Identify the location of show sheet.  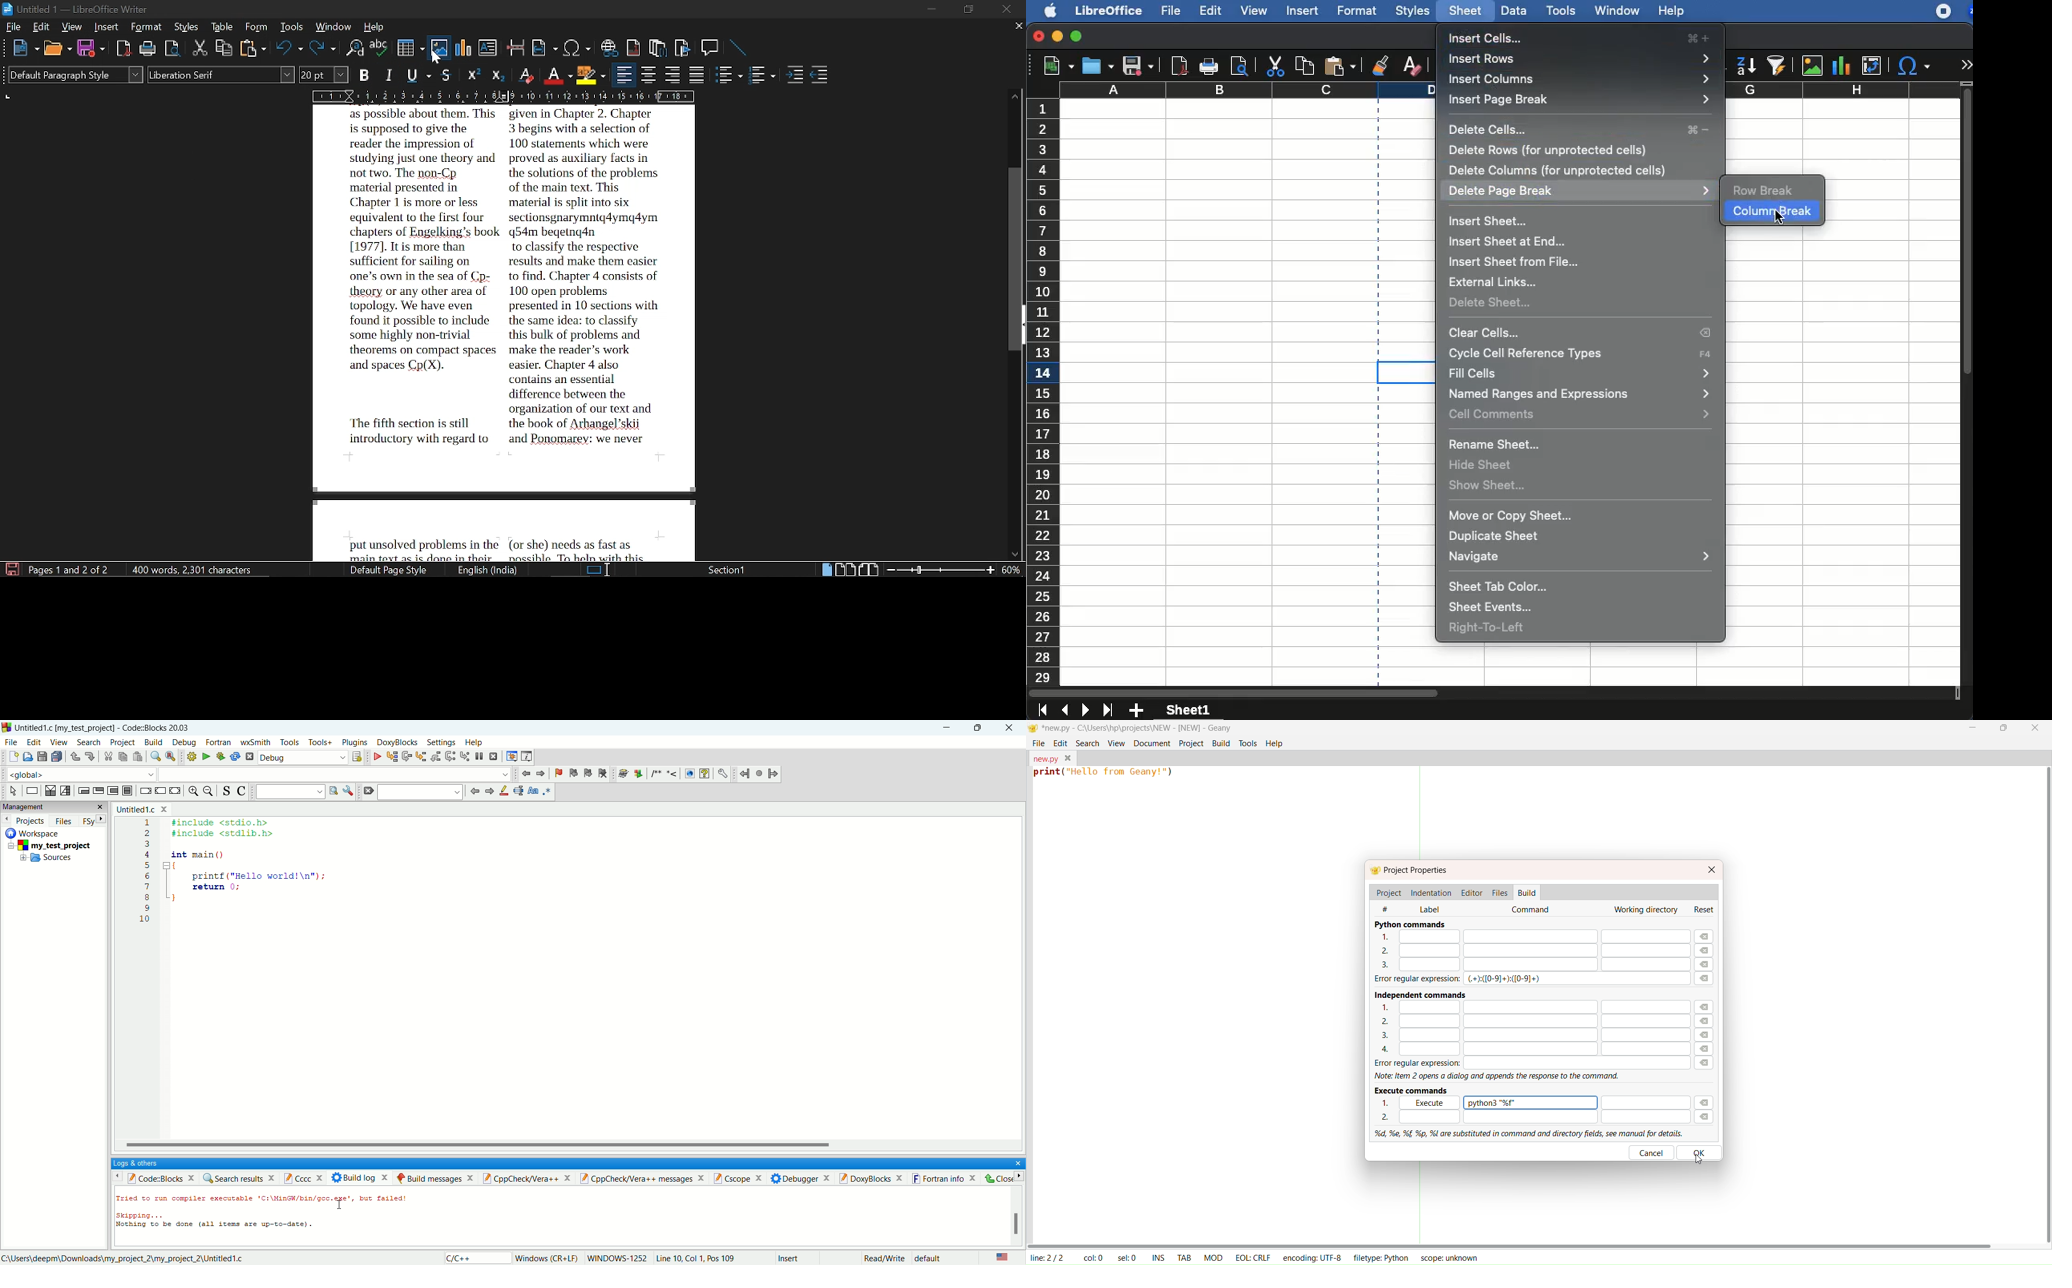
(1488, 486).